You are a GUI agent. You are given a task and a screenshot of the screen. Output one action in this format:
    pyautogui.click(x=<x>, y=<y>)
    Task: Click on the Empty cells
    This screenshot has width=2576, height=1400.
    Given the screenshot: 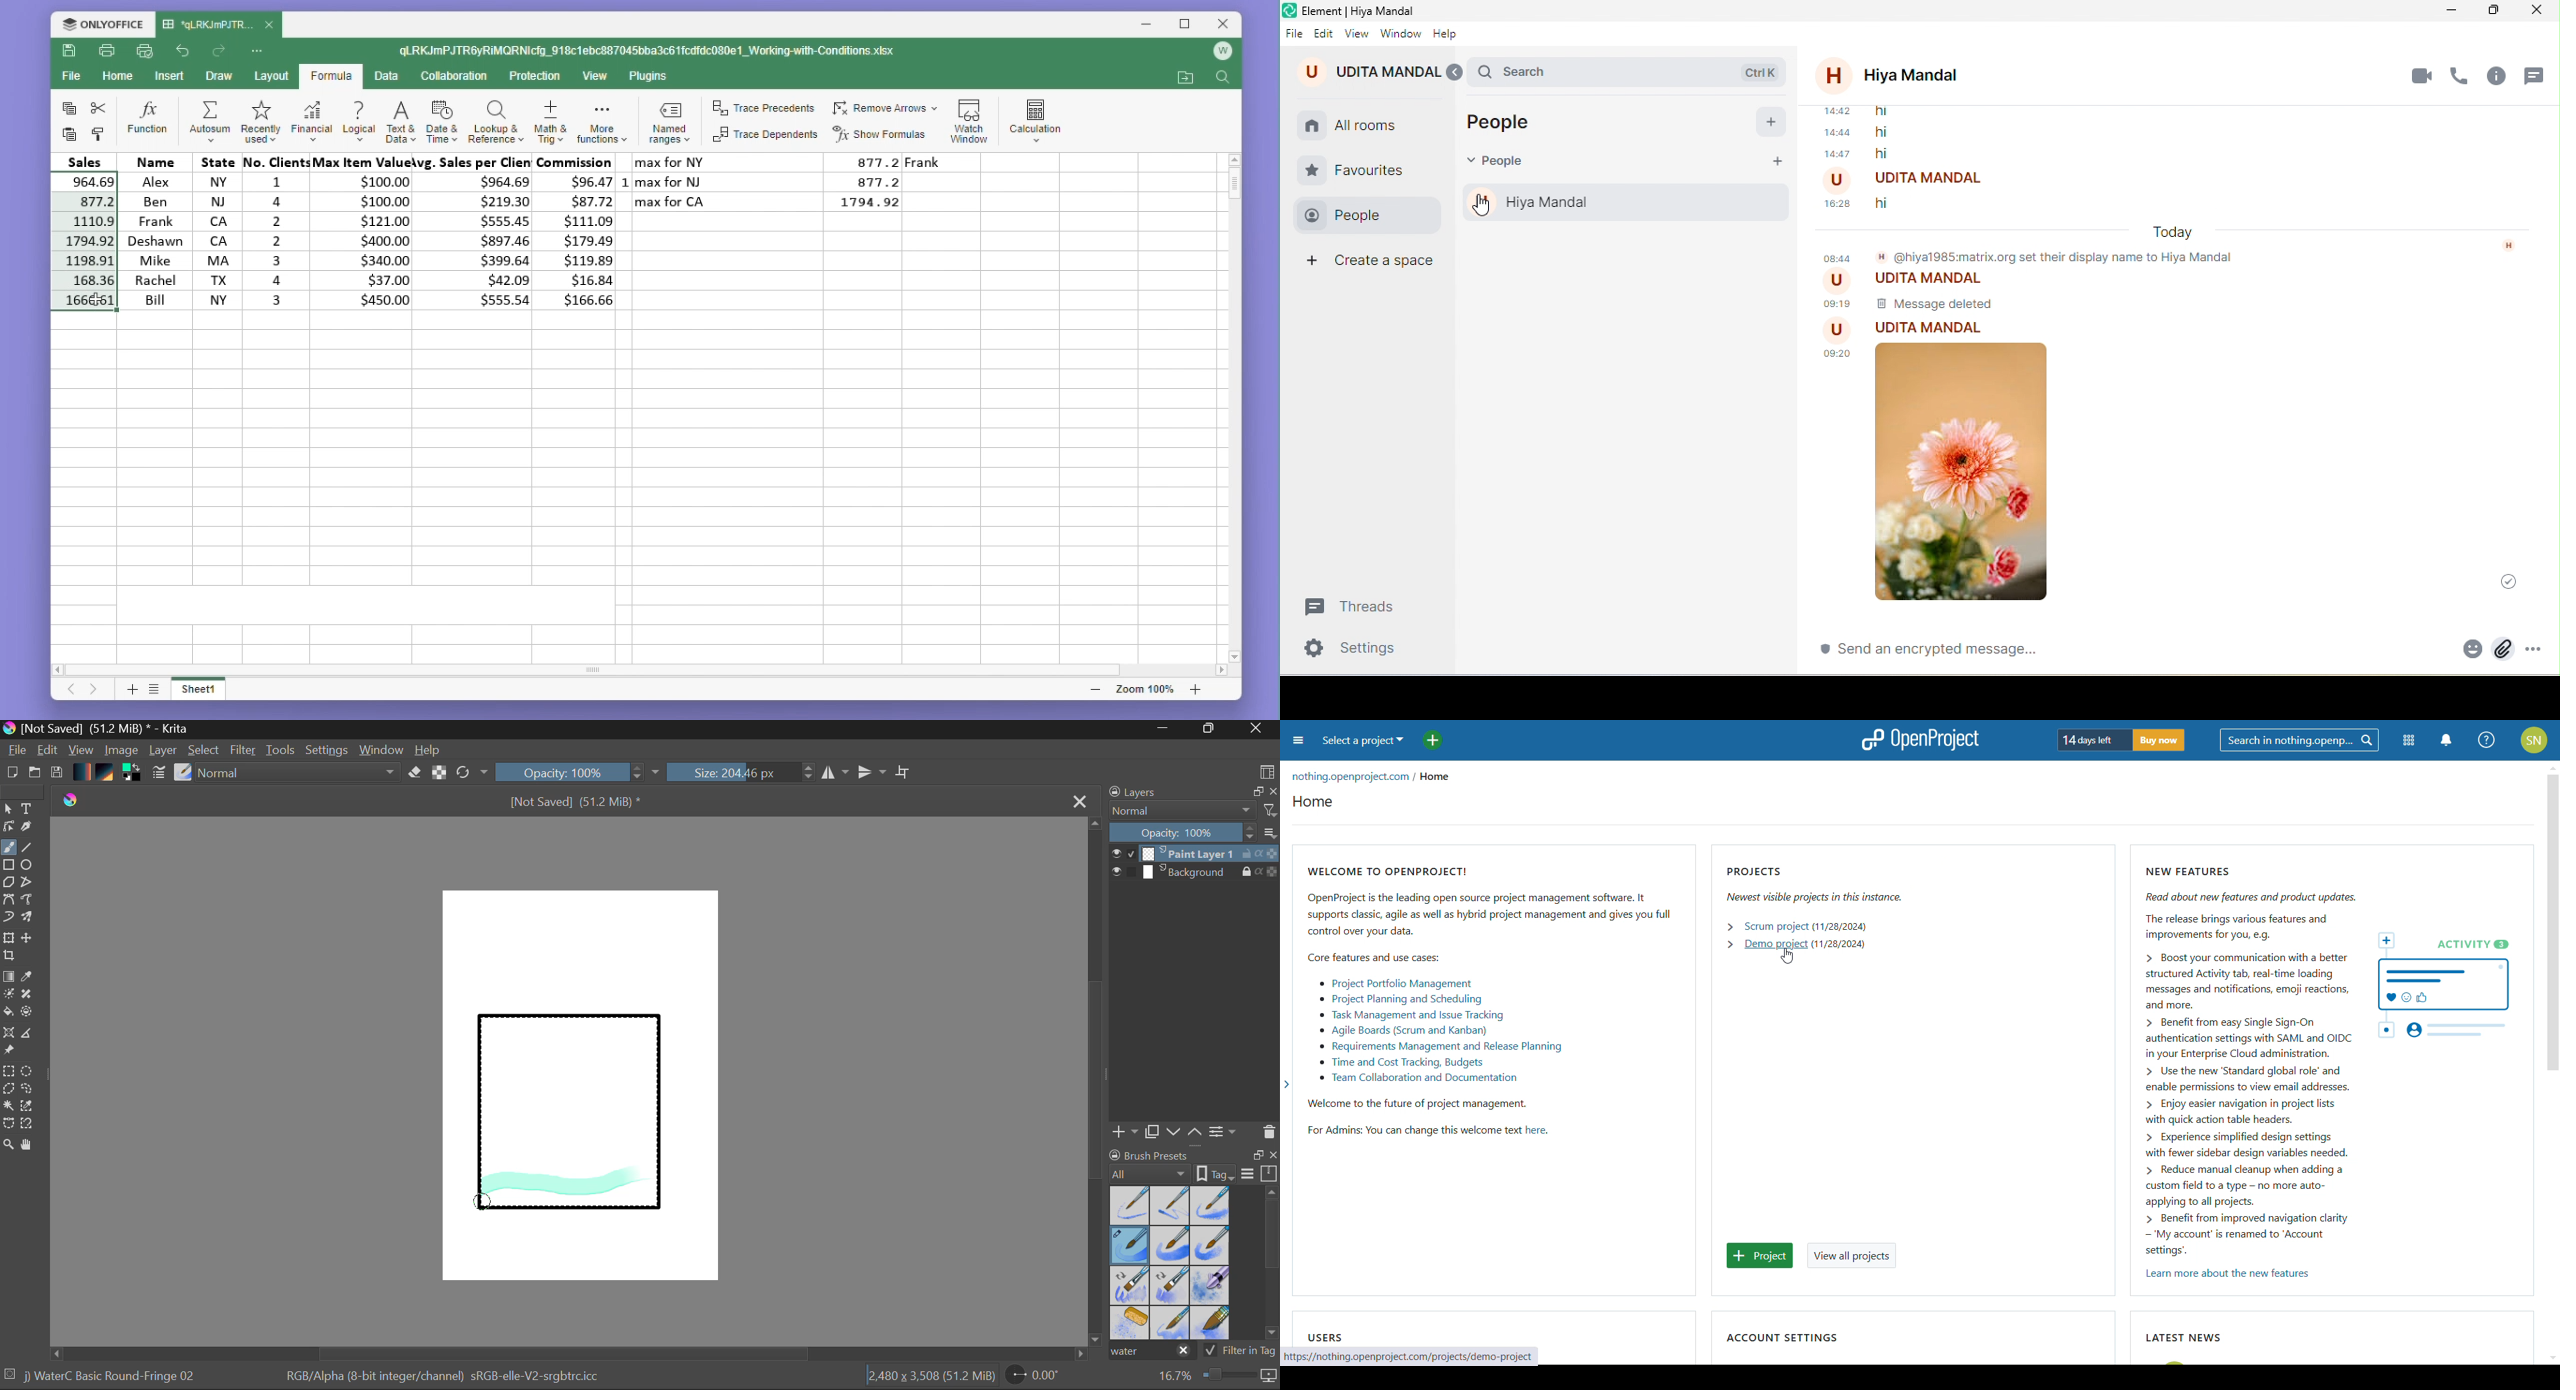 What is the action you would take?
    pyautogui.click(x=628, y=481)
    